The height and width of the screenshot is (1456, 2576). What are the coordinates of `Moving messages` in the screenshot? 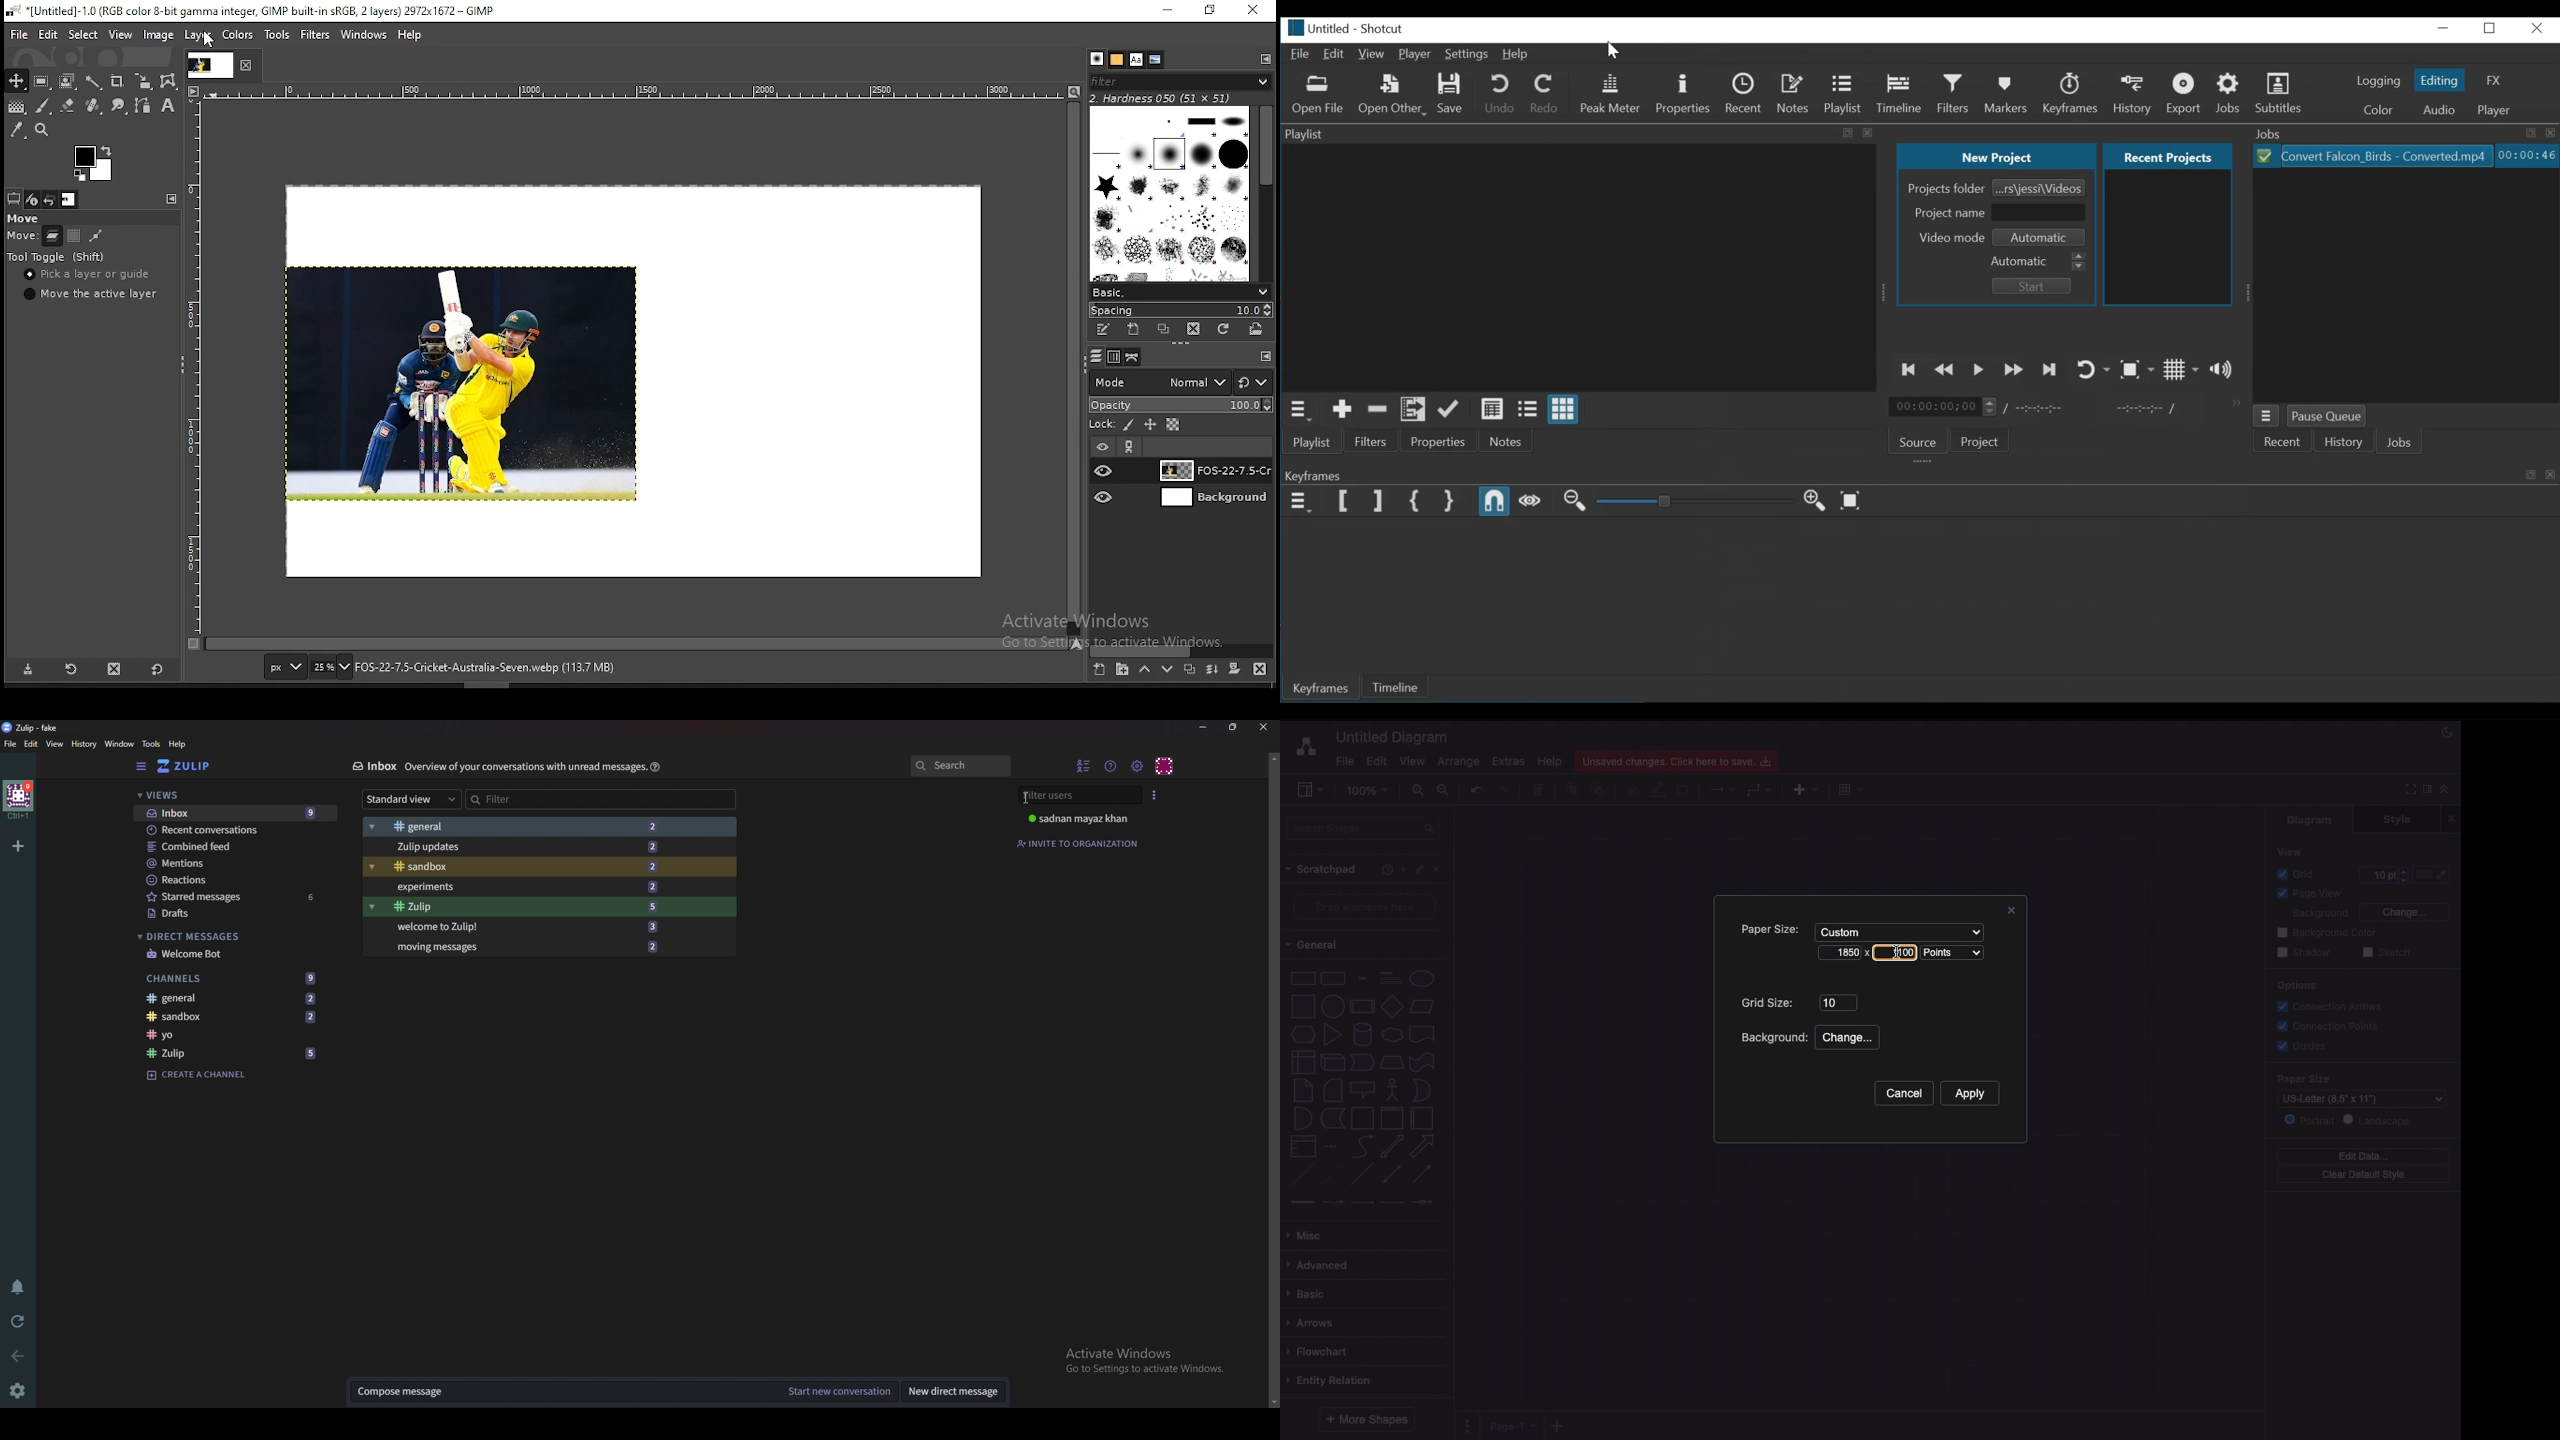 It's located at (525, 949).